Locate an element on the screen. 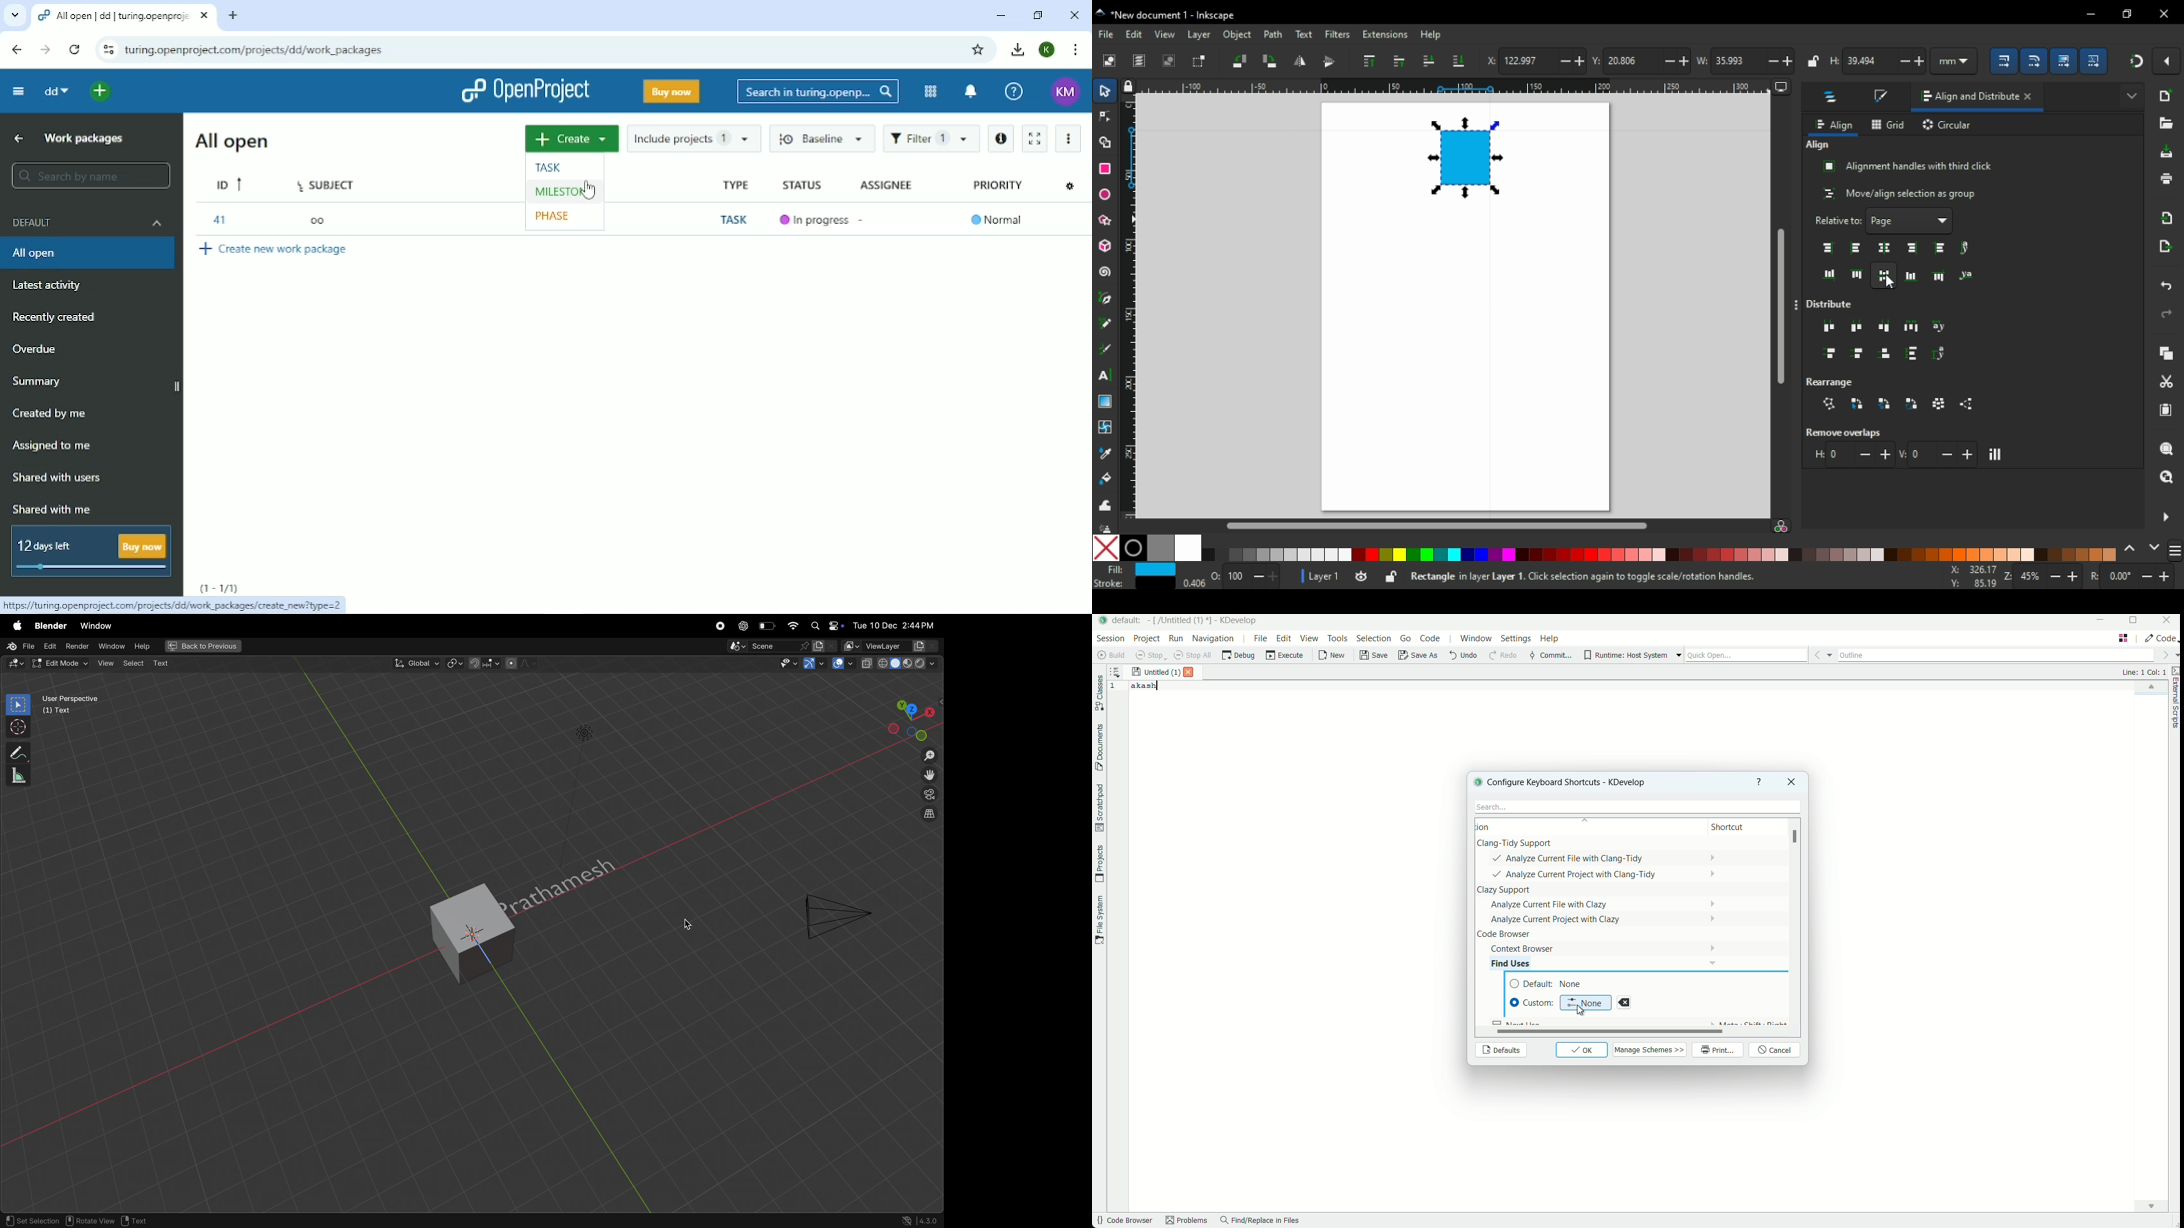 This screenshot has height=1232, width=2184. select is located at coordinates (17, 704).